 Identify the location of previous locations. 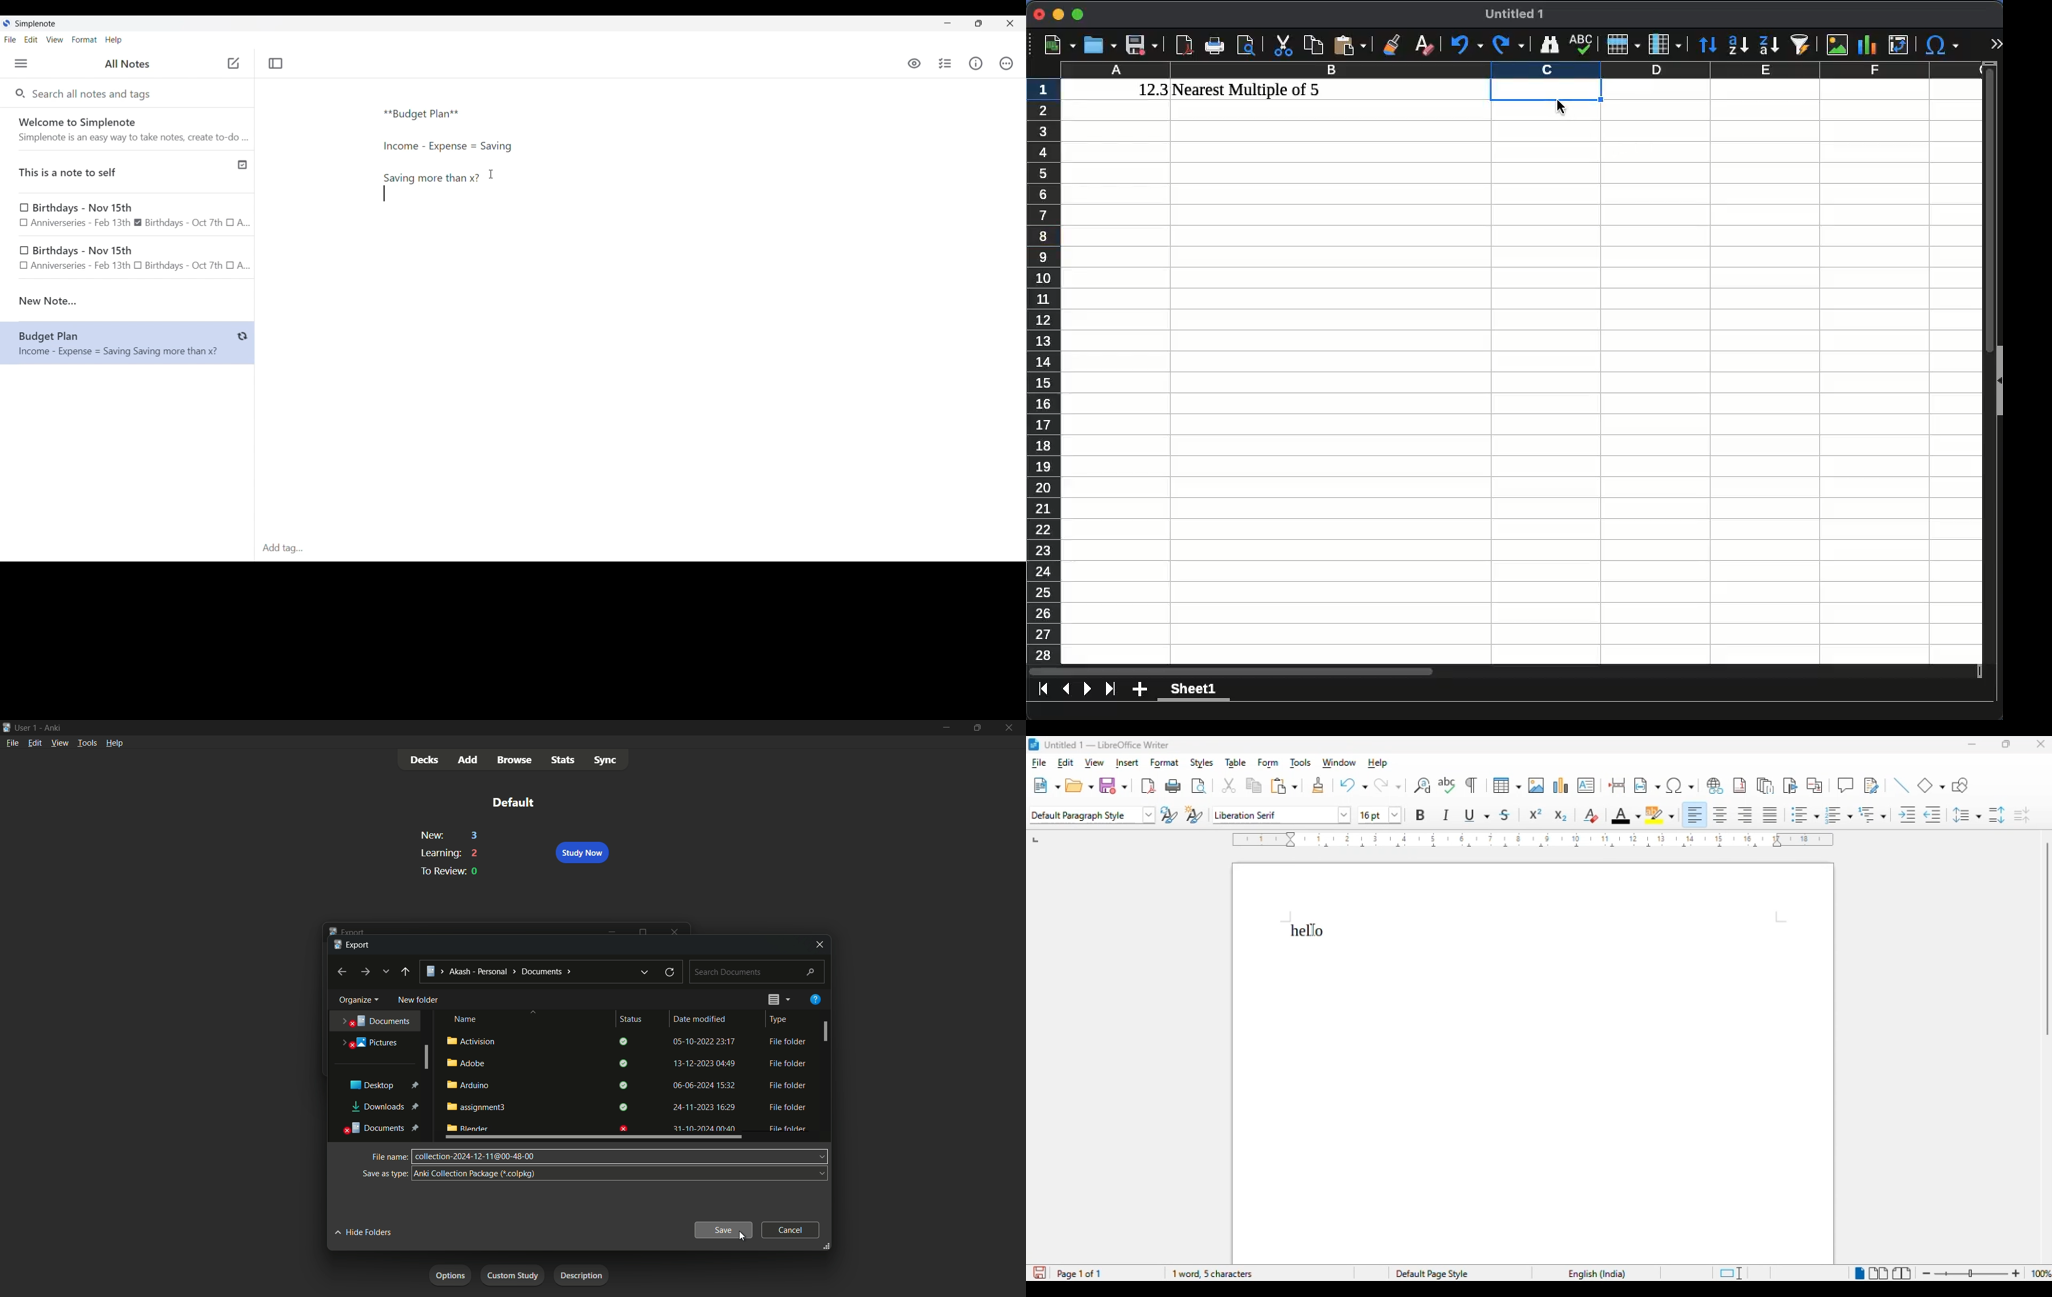
(385, 971).